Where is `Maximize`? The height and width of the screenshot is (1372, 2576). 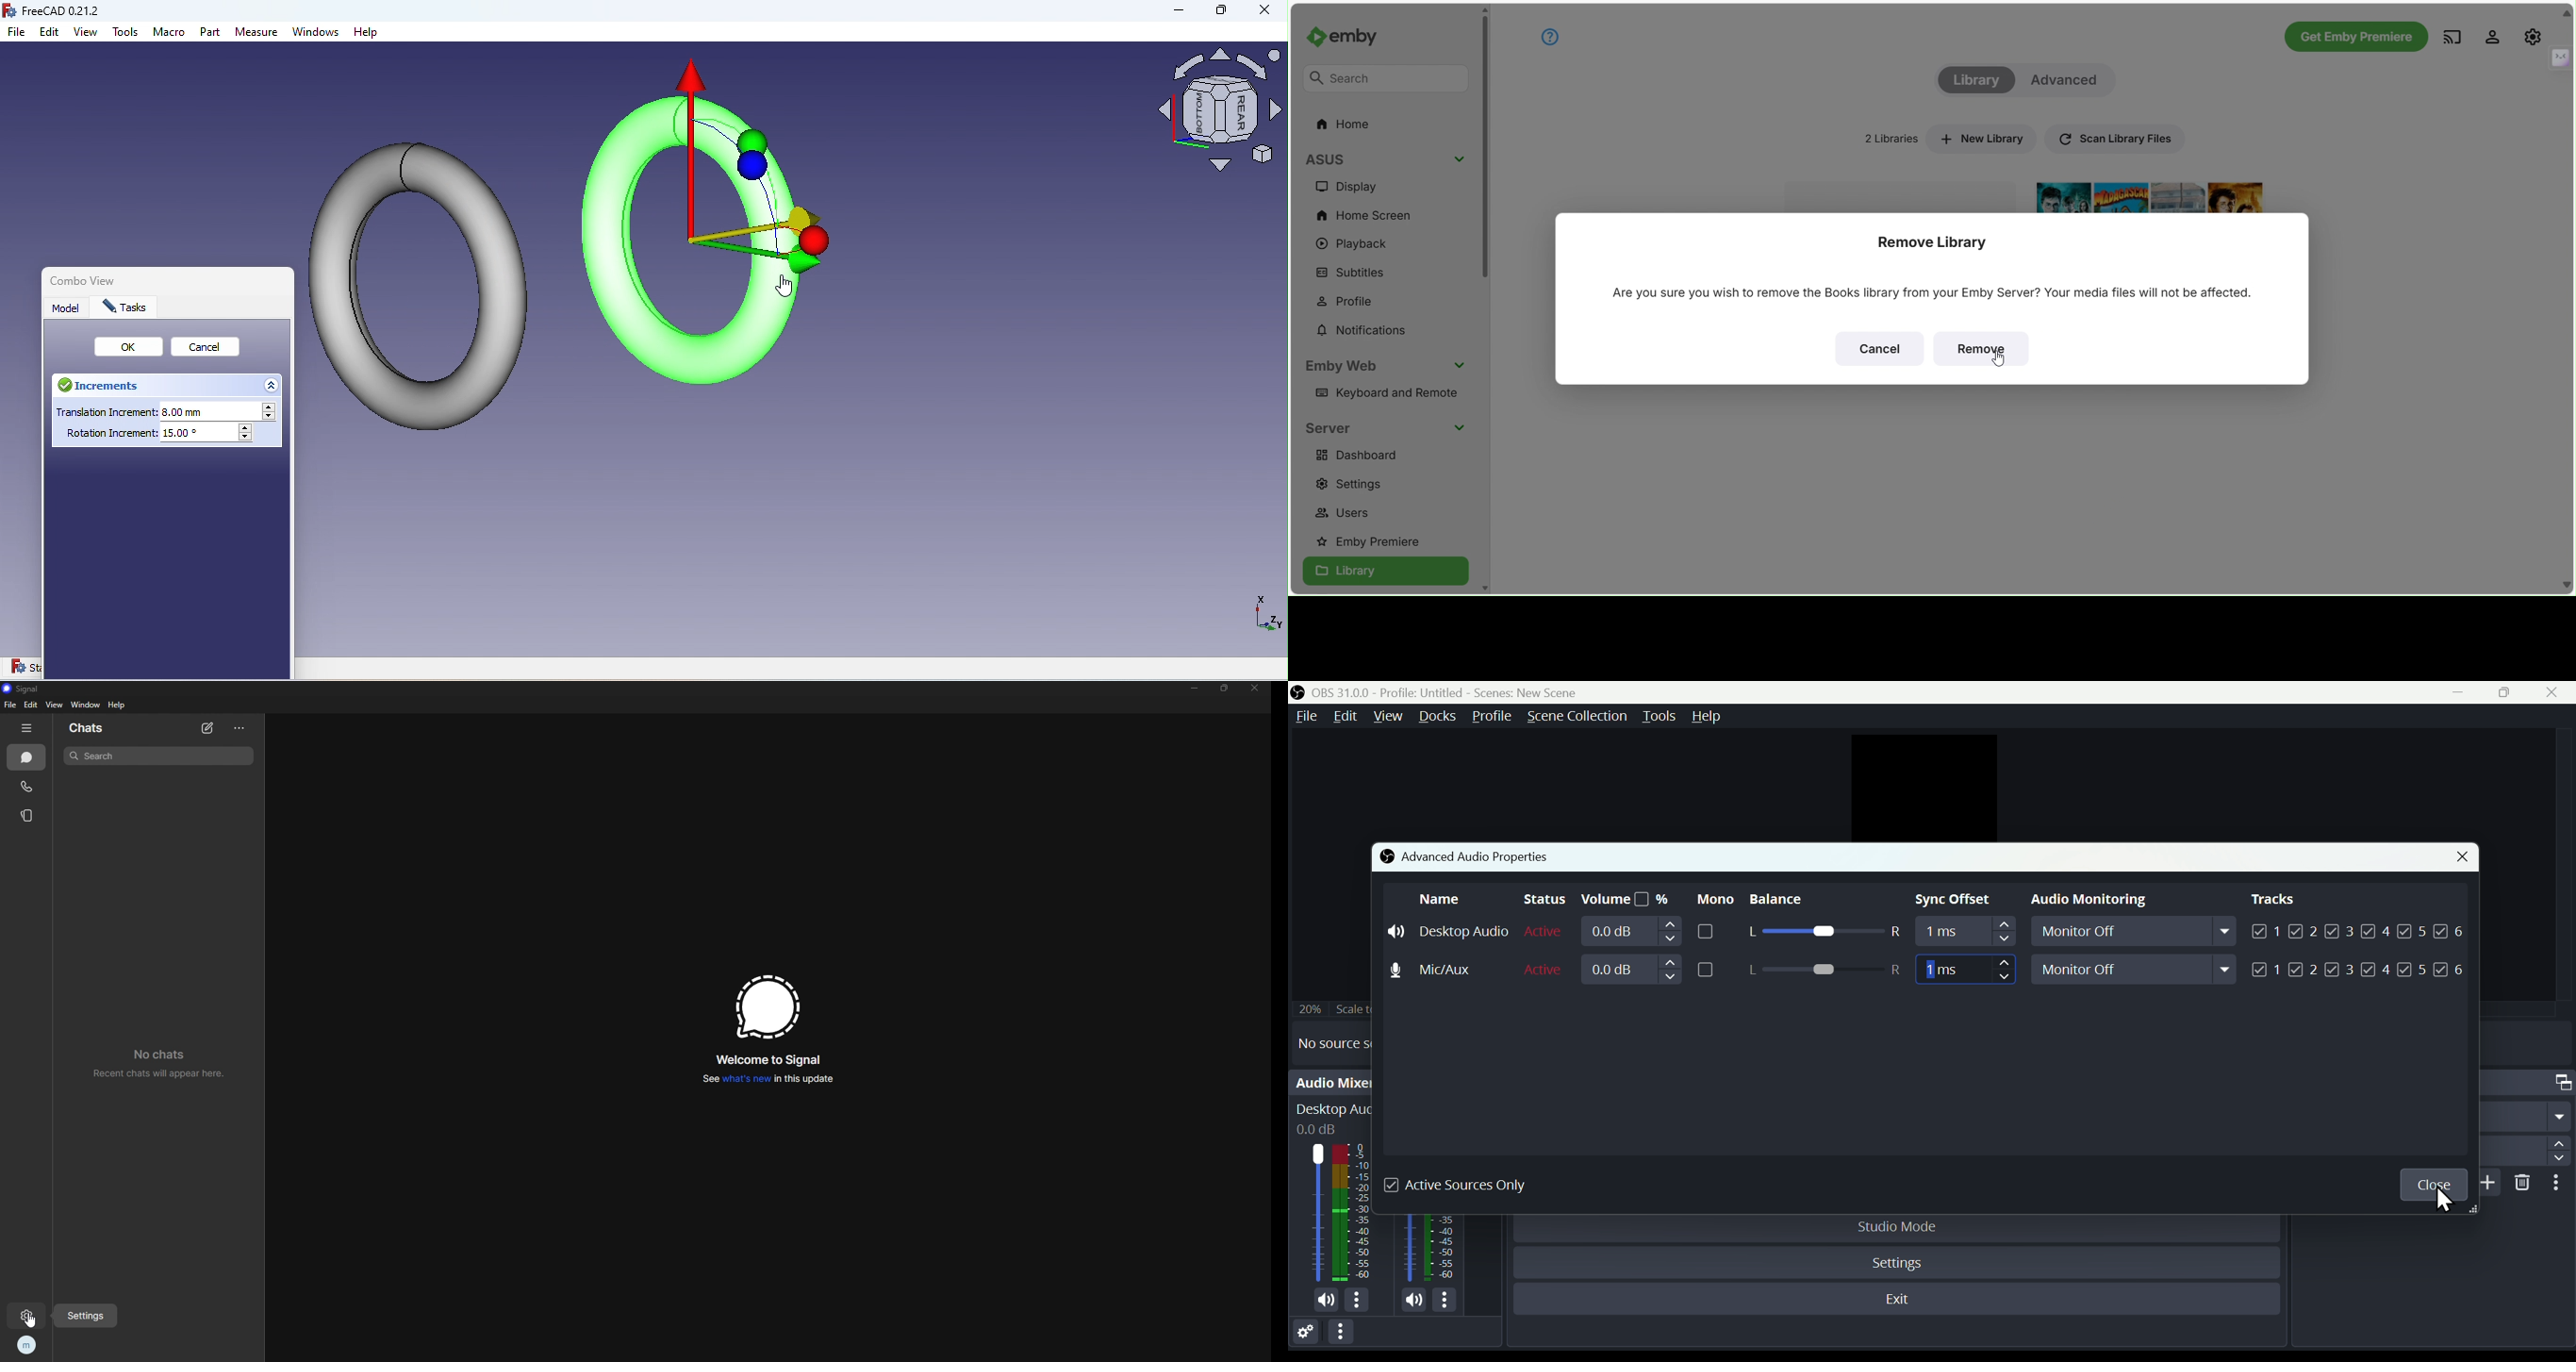
Maximize is located at coordinates (1219, 14).